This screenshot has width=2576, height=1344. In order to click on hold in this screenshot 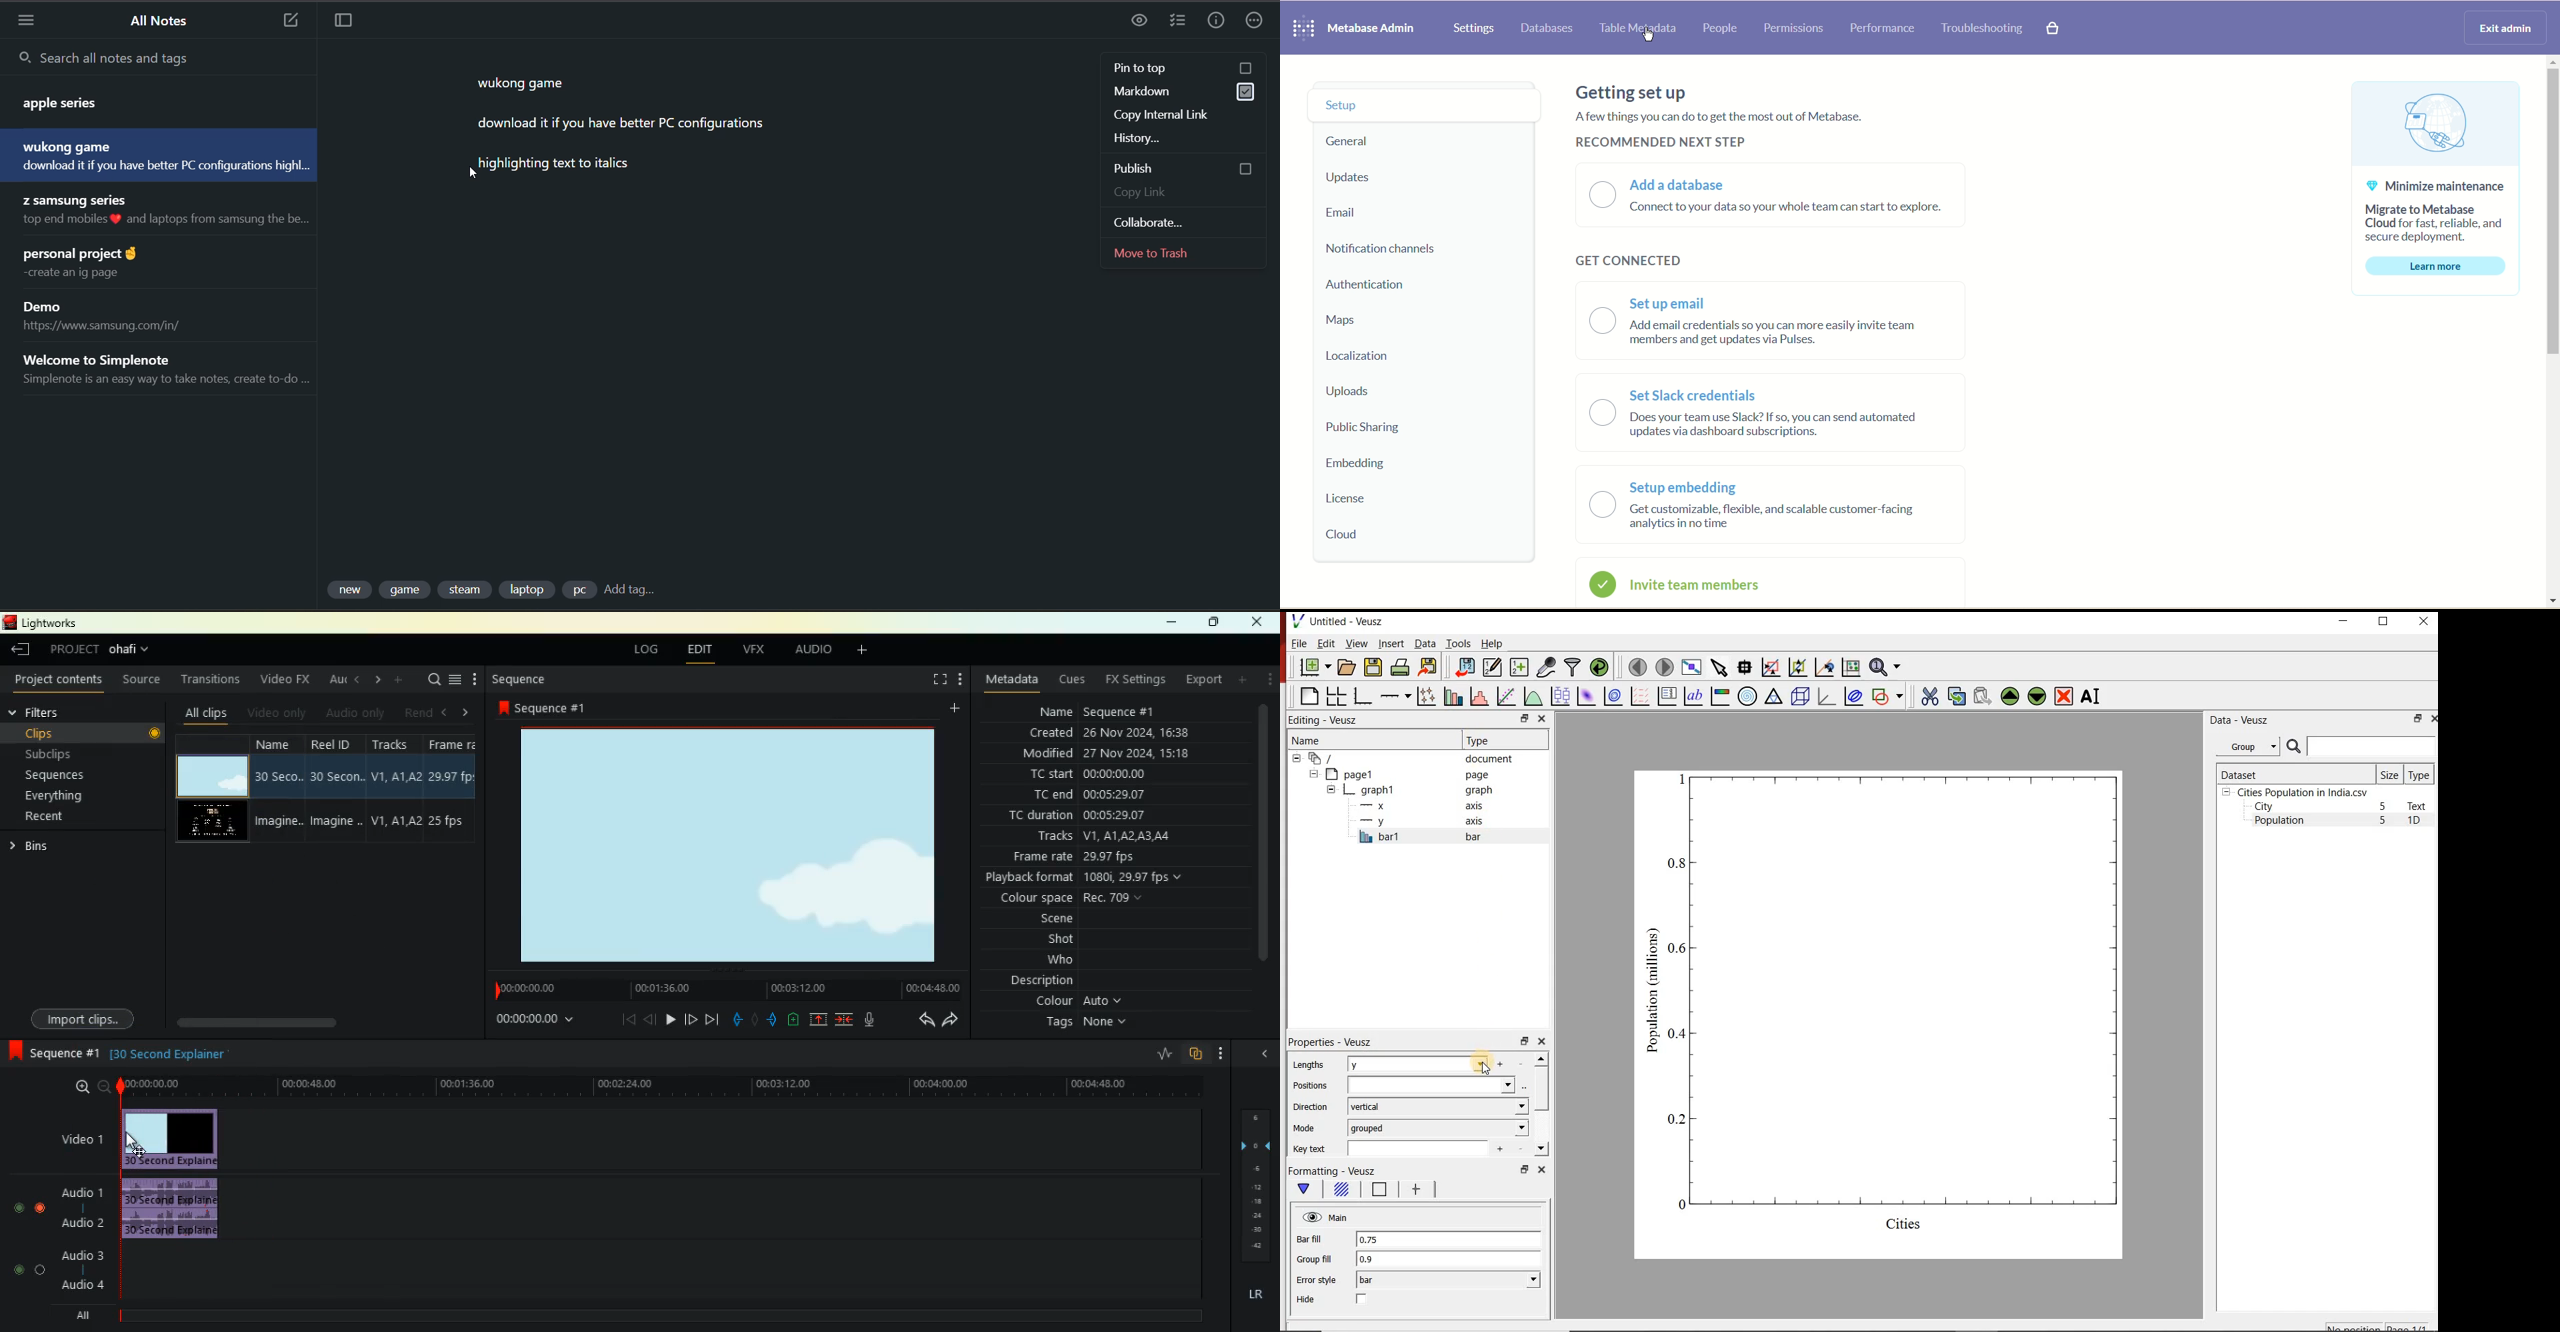, I will do `click(754, 1018)`.